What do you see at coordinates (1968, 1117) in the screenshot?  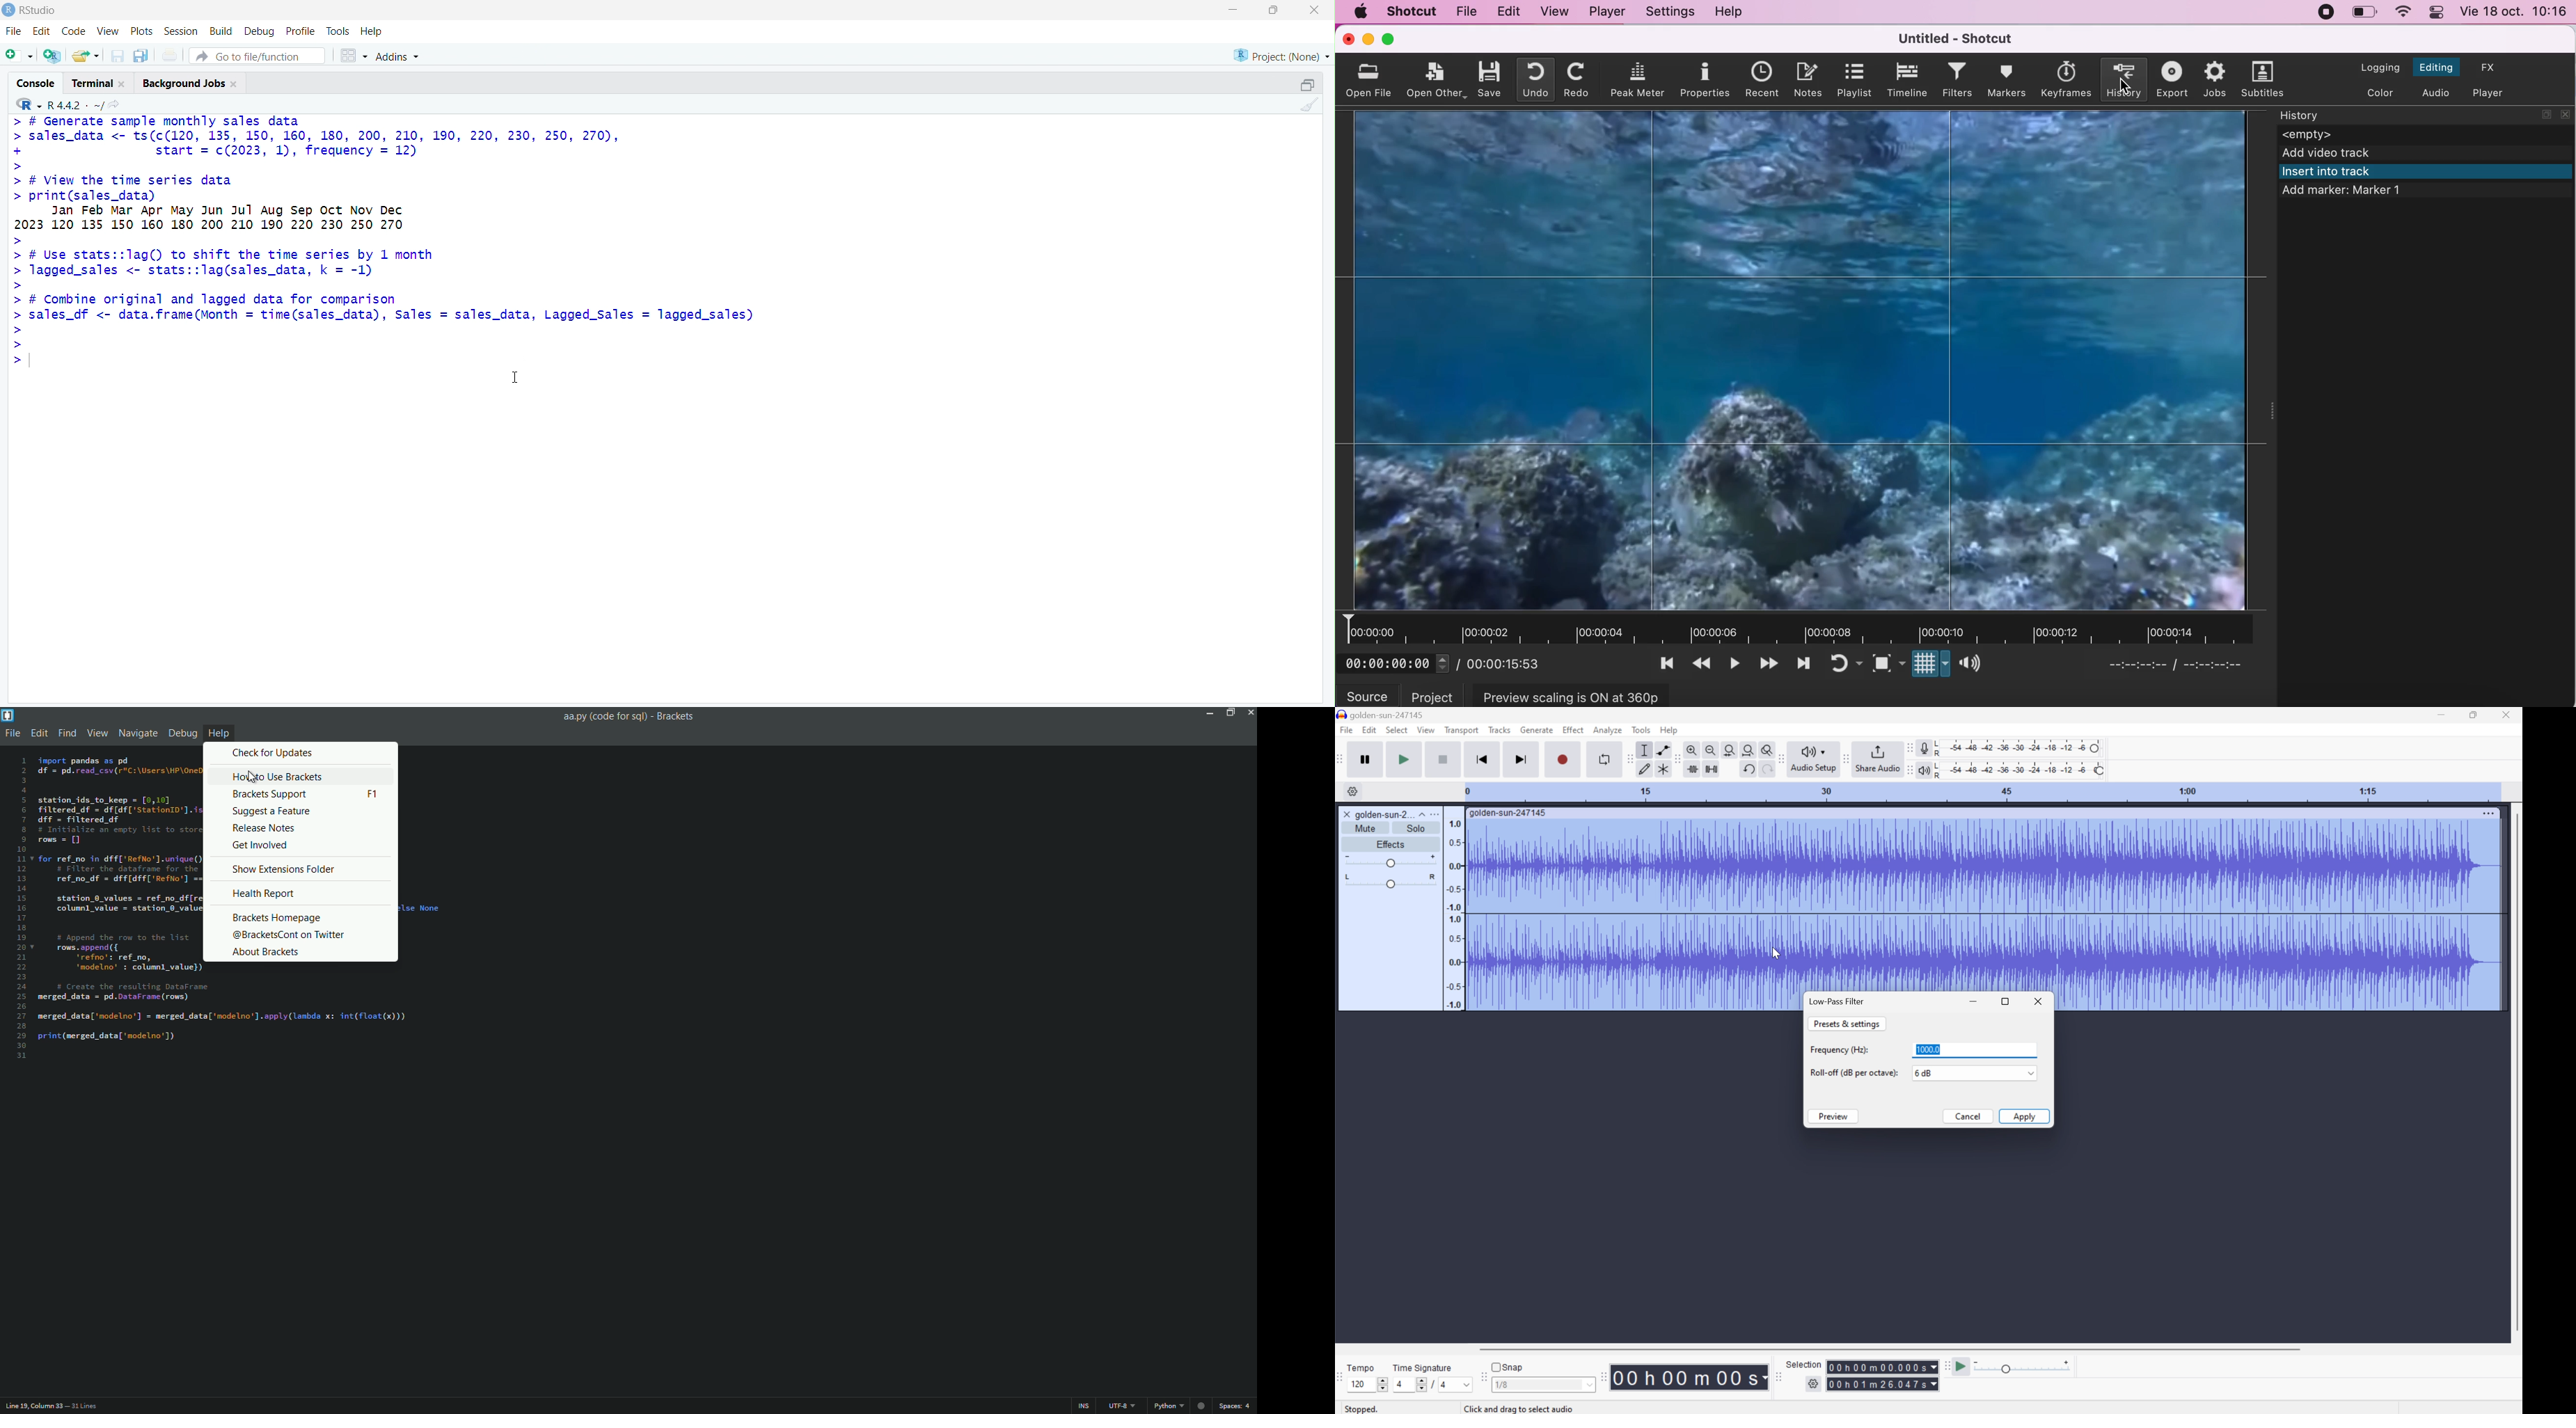 I see `Cancel` at bounding box center [1968, 1117].